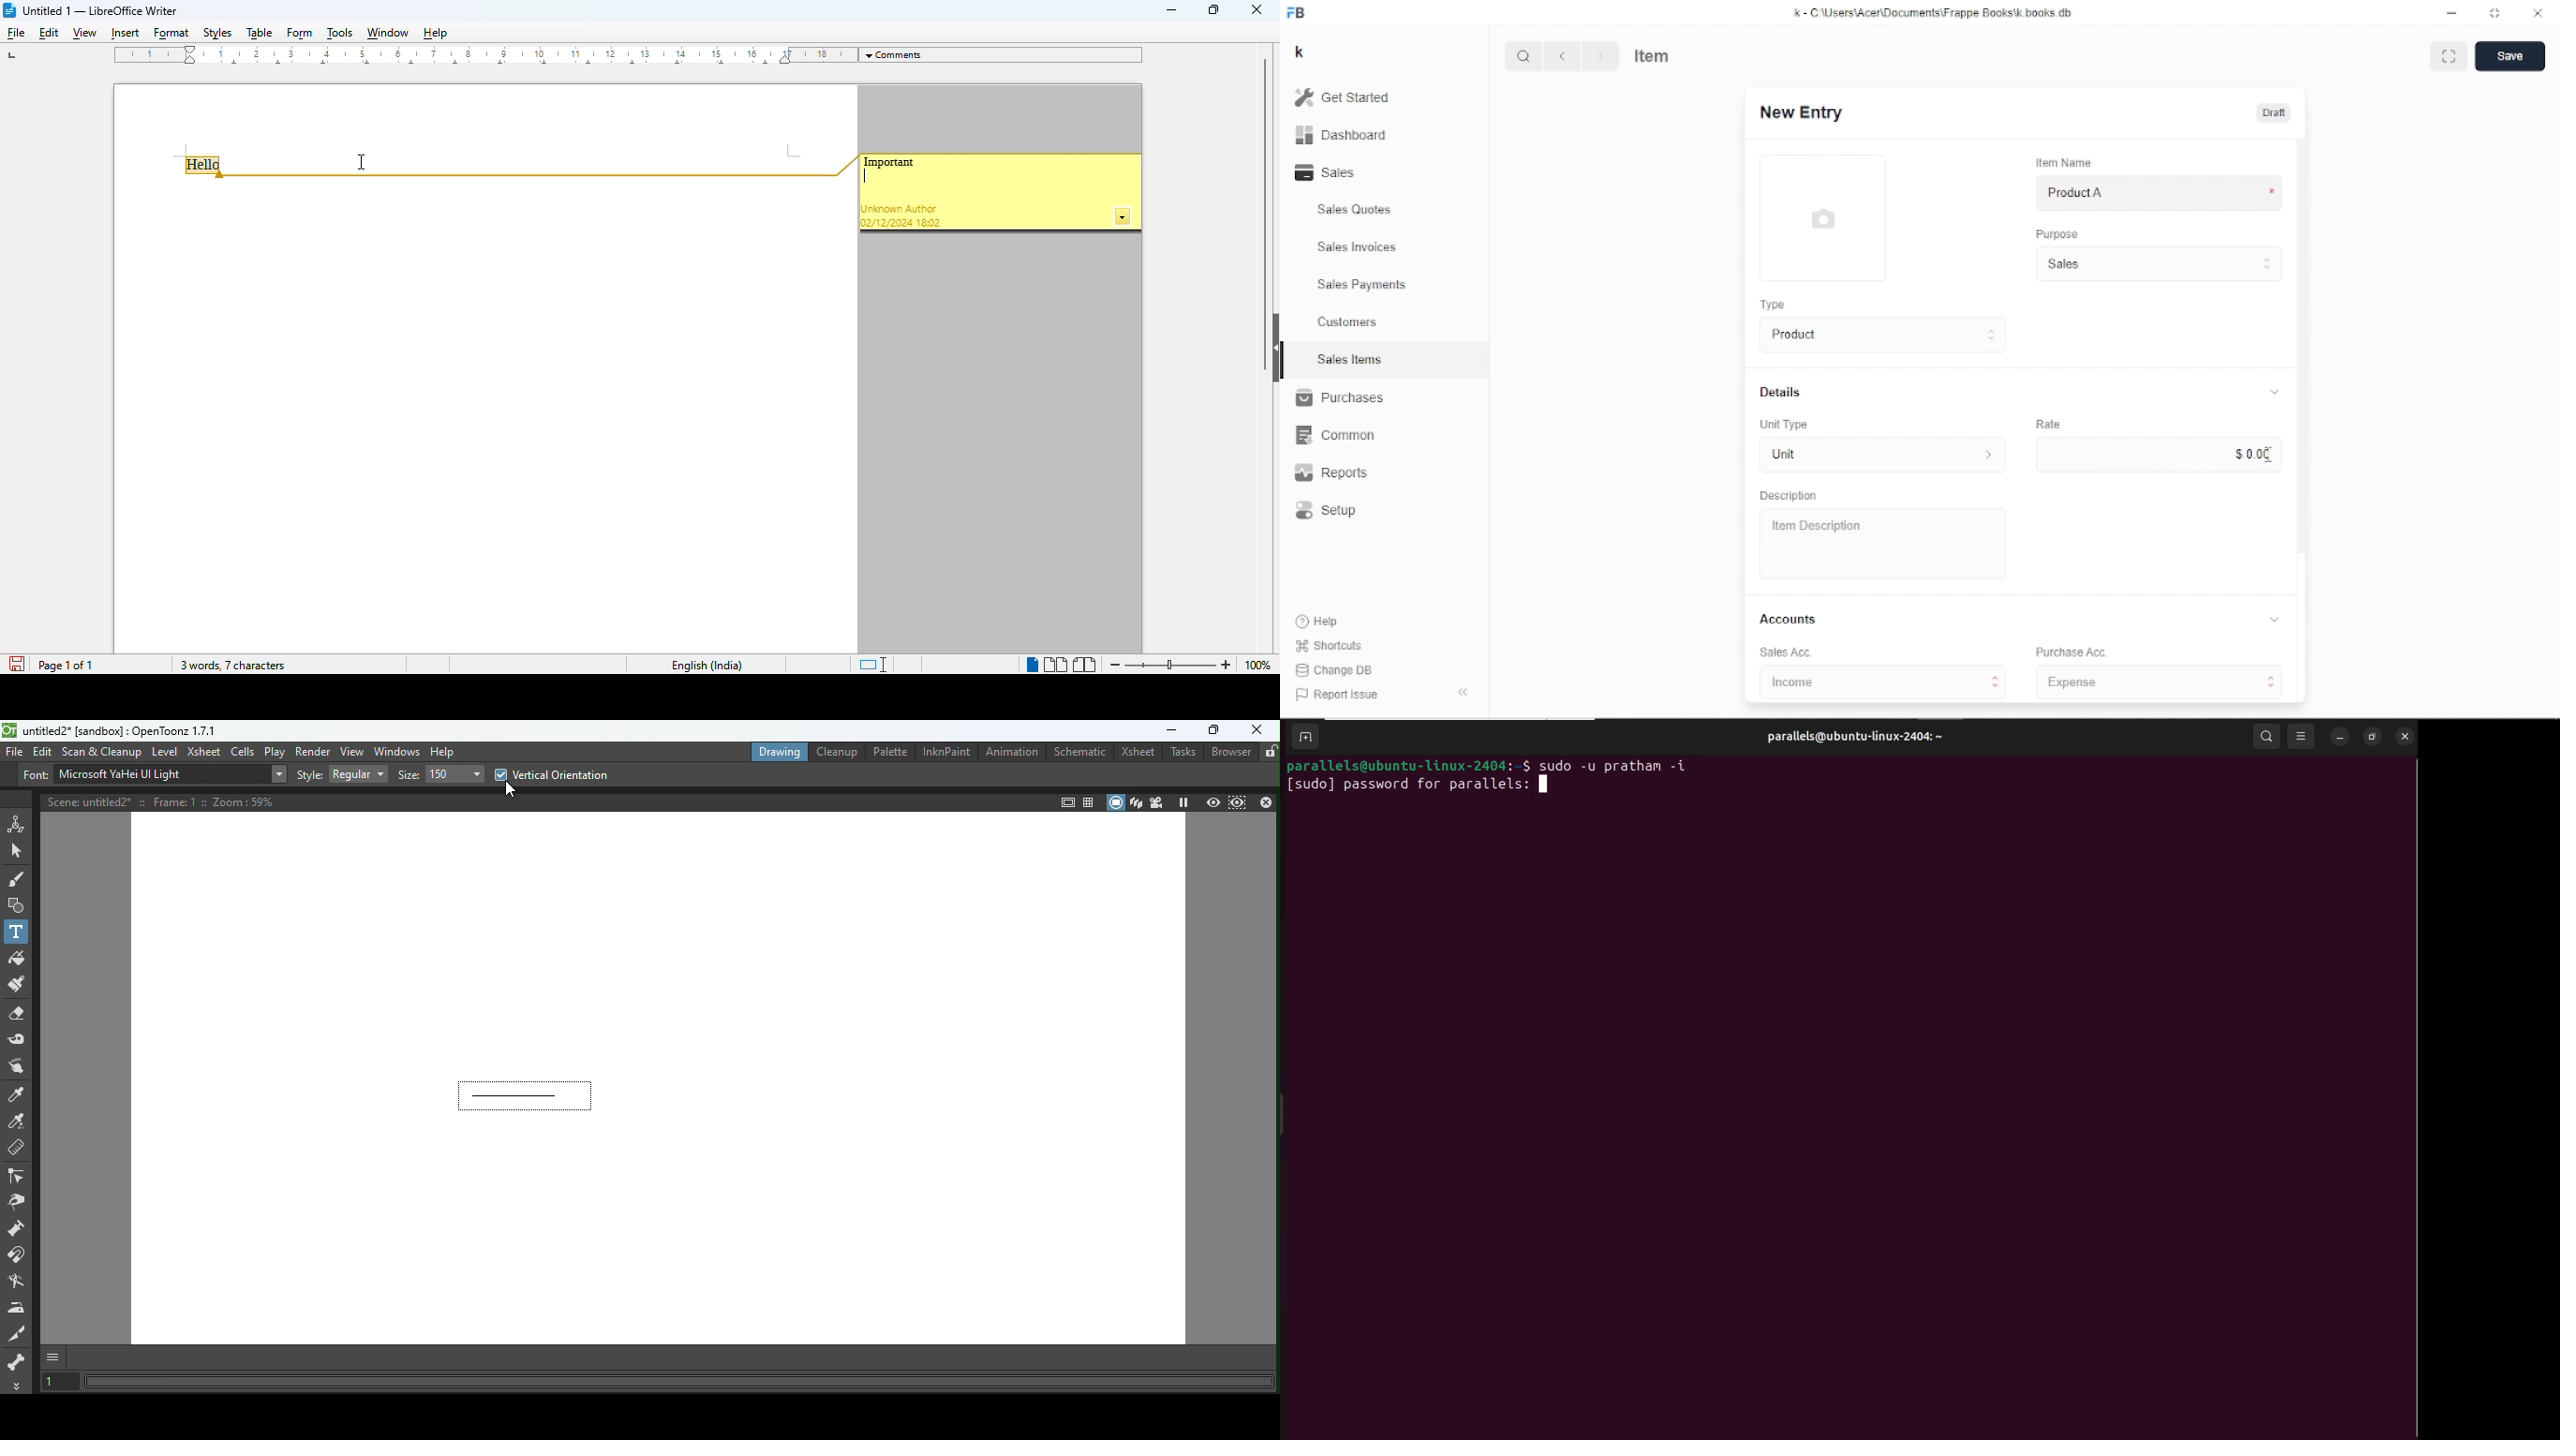  Describe the element at coordinates (1321, 621) in the screenshot. I see `Help` at that location.